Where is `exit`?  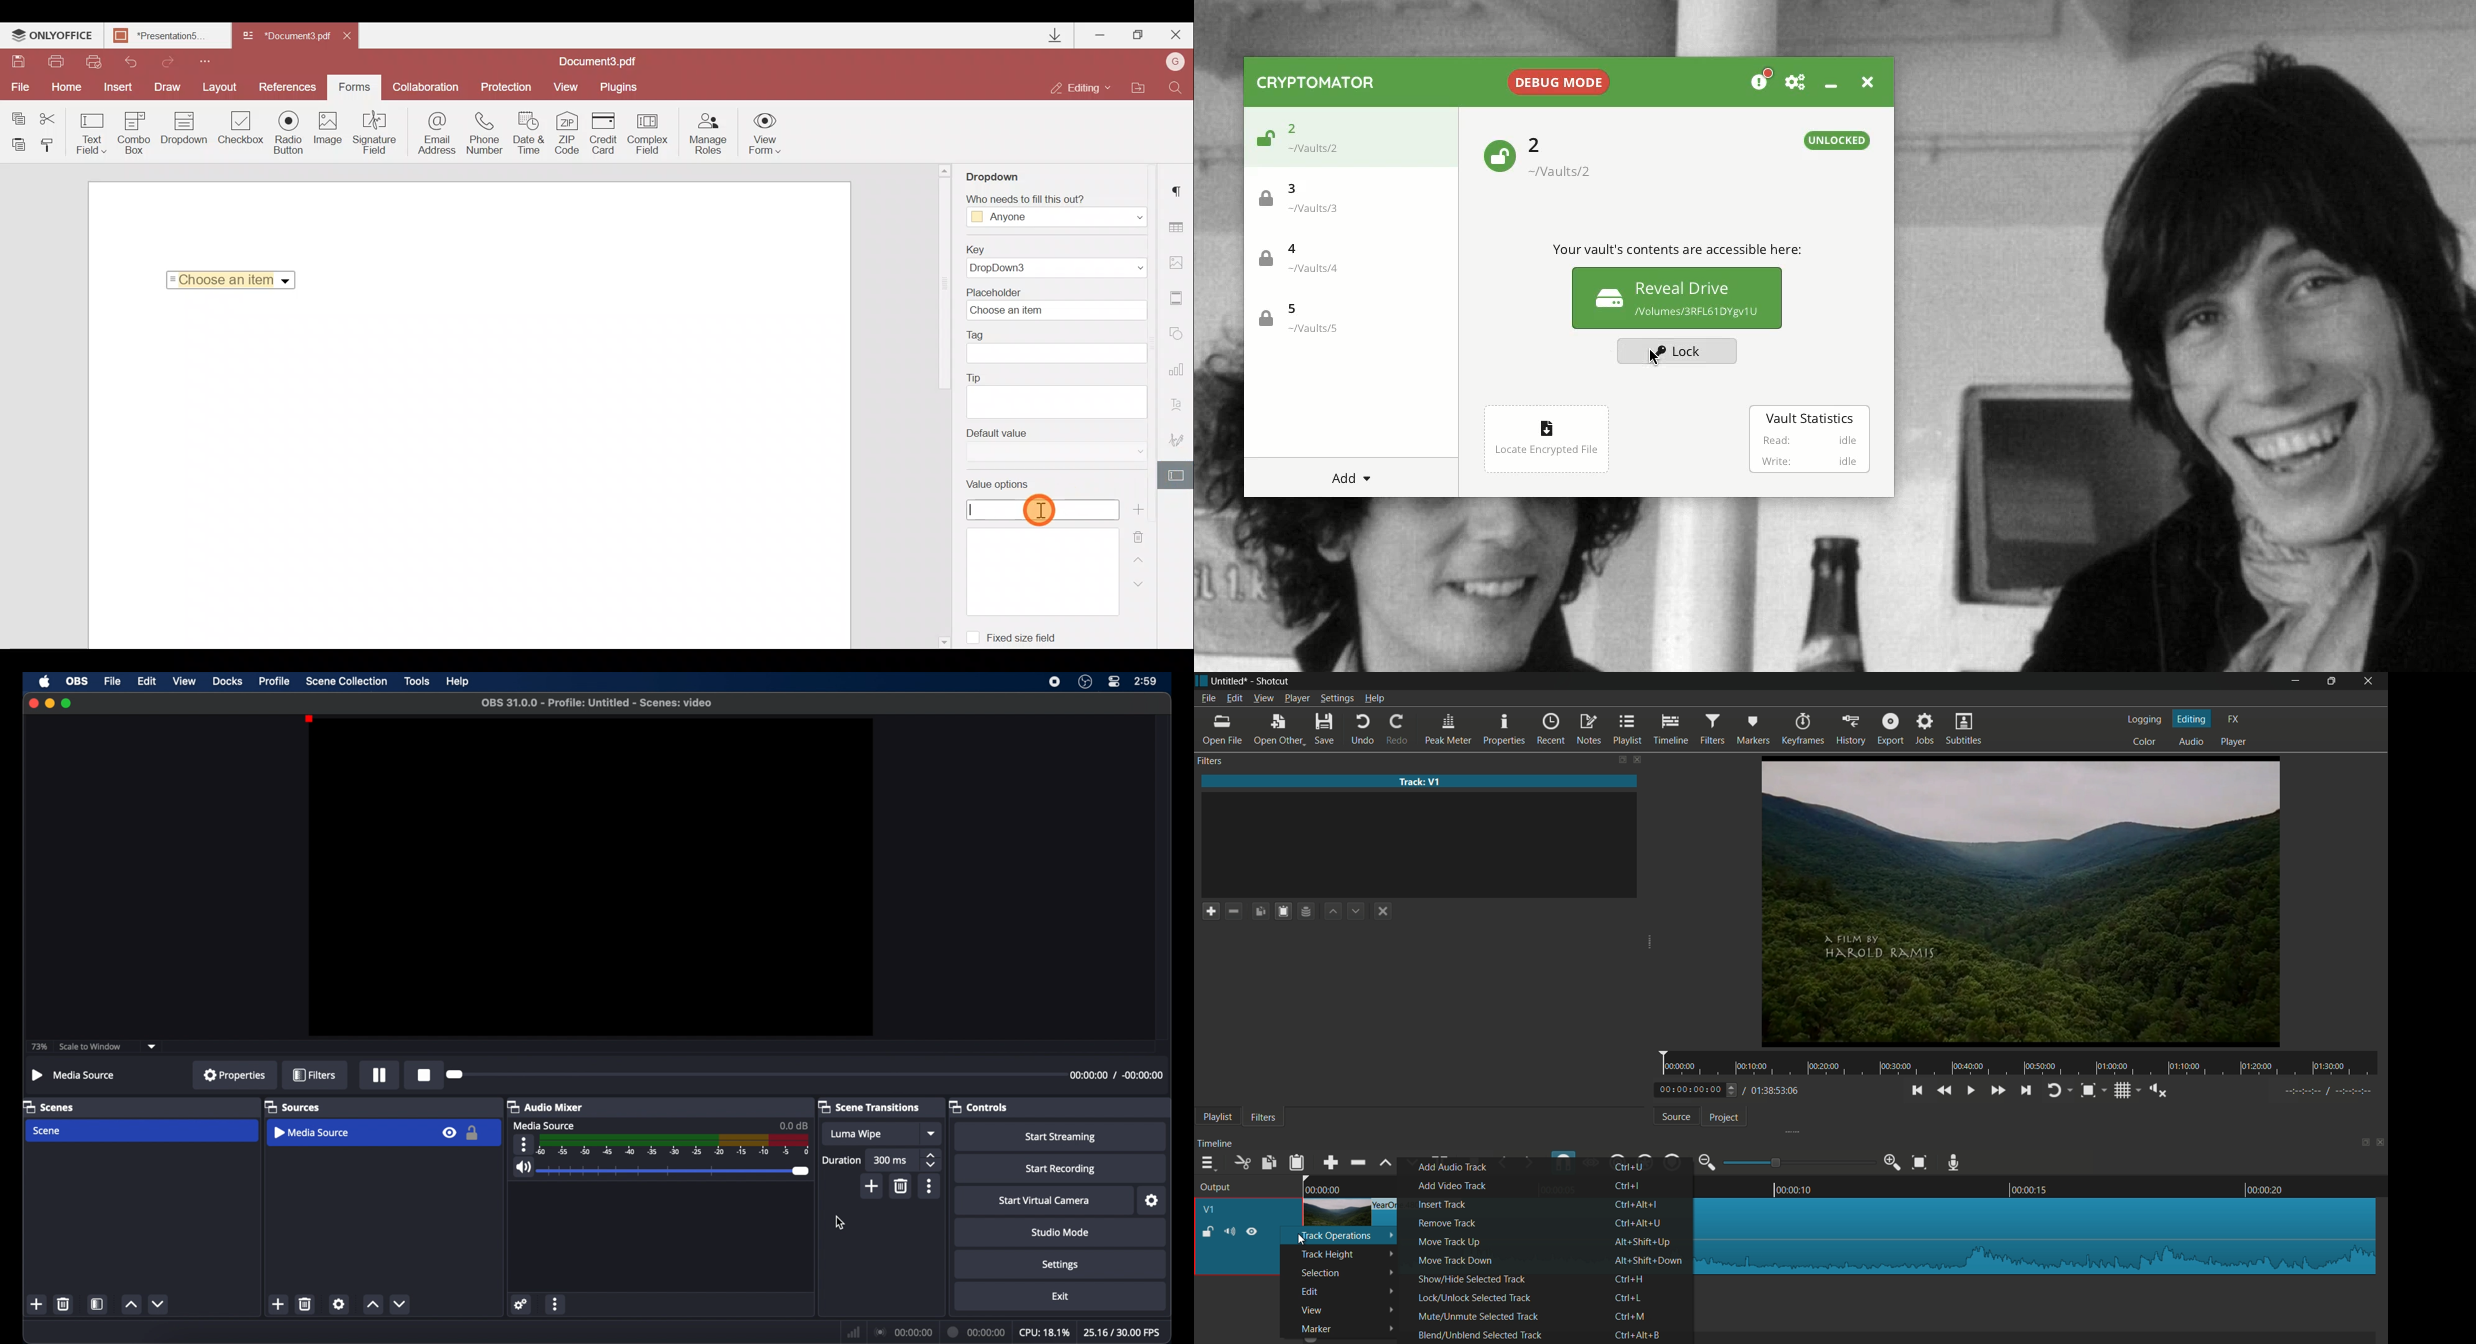
exit is located at coordinates (1062, 1296).